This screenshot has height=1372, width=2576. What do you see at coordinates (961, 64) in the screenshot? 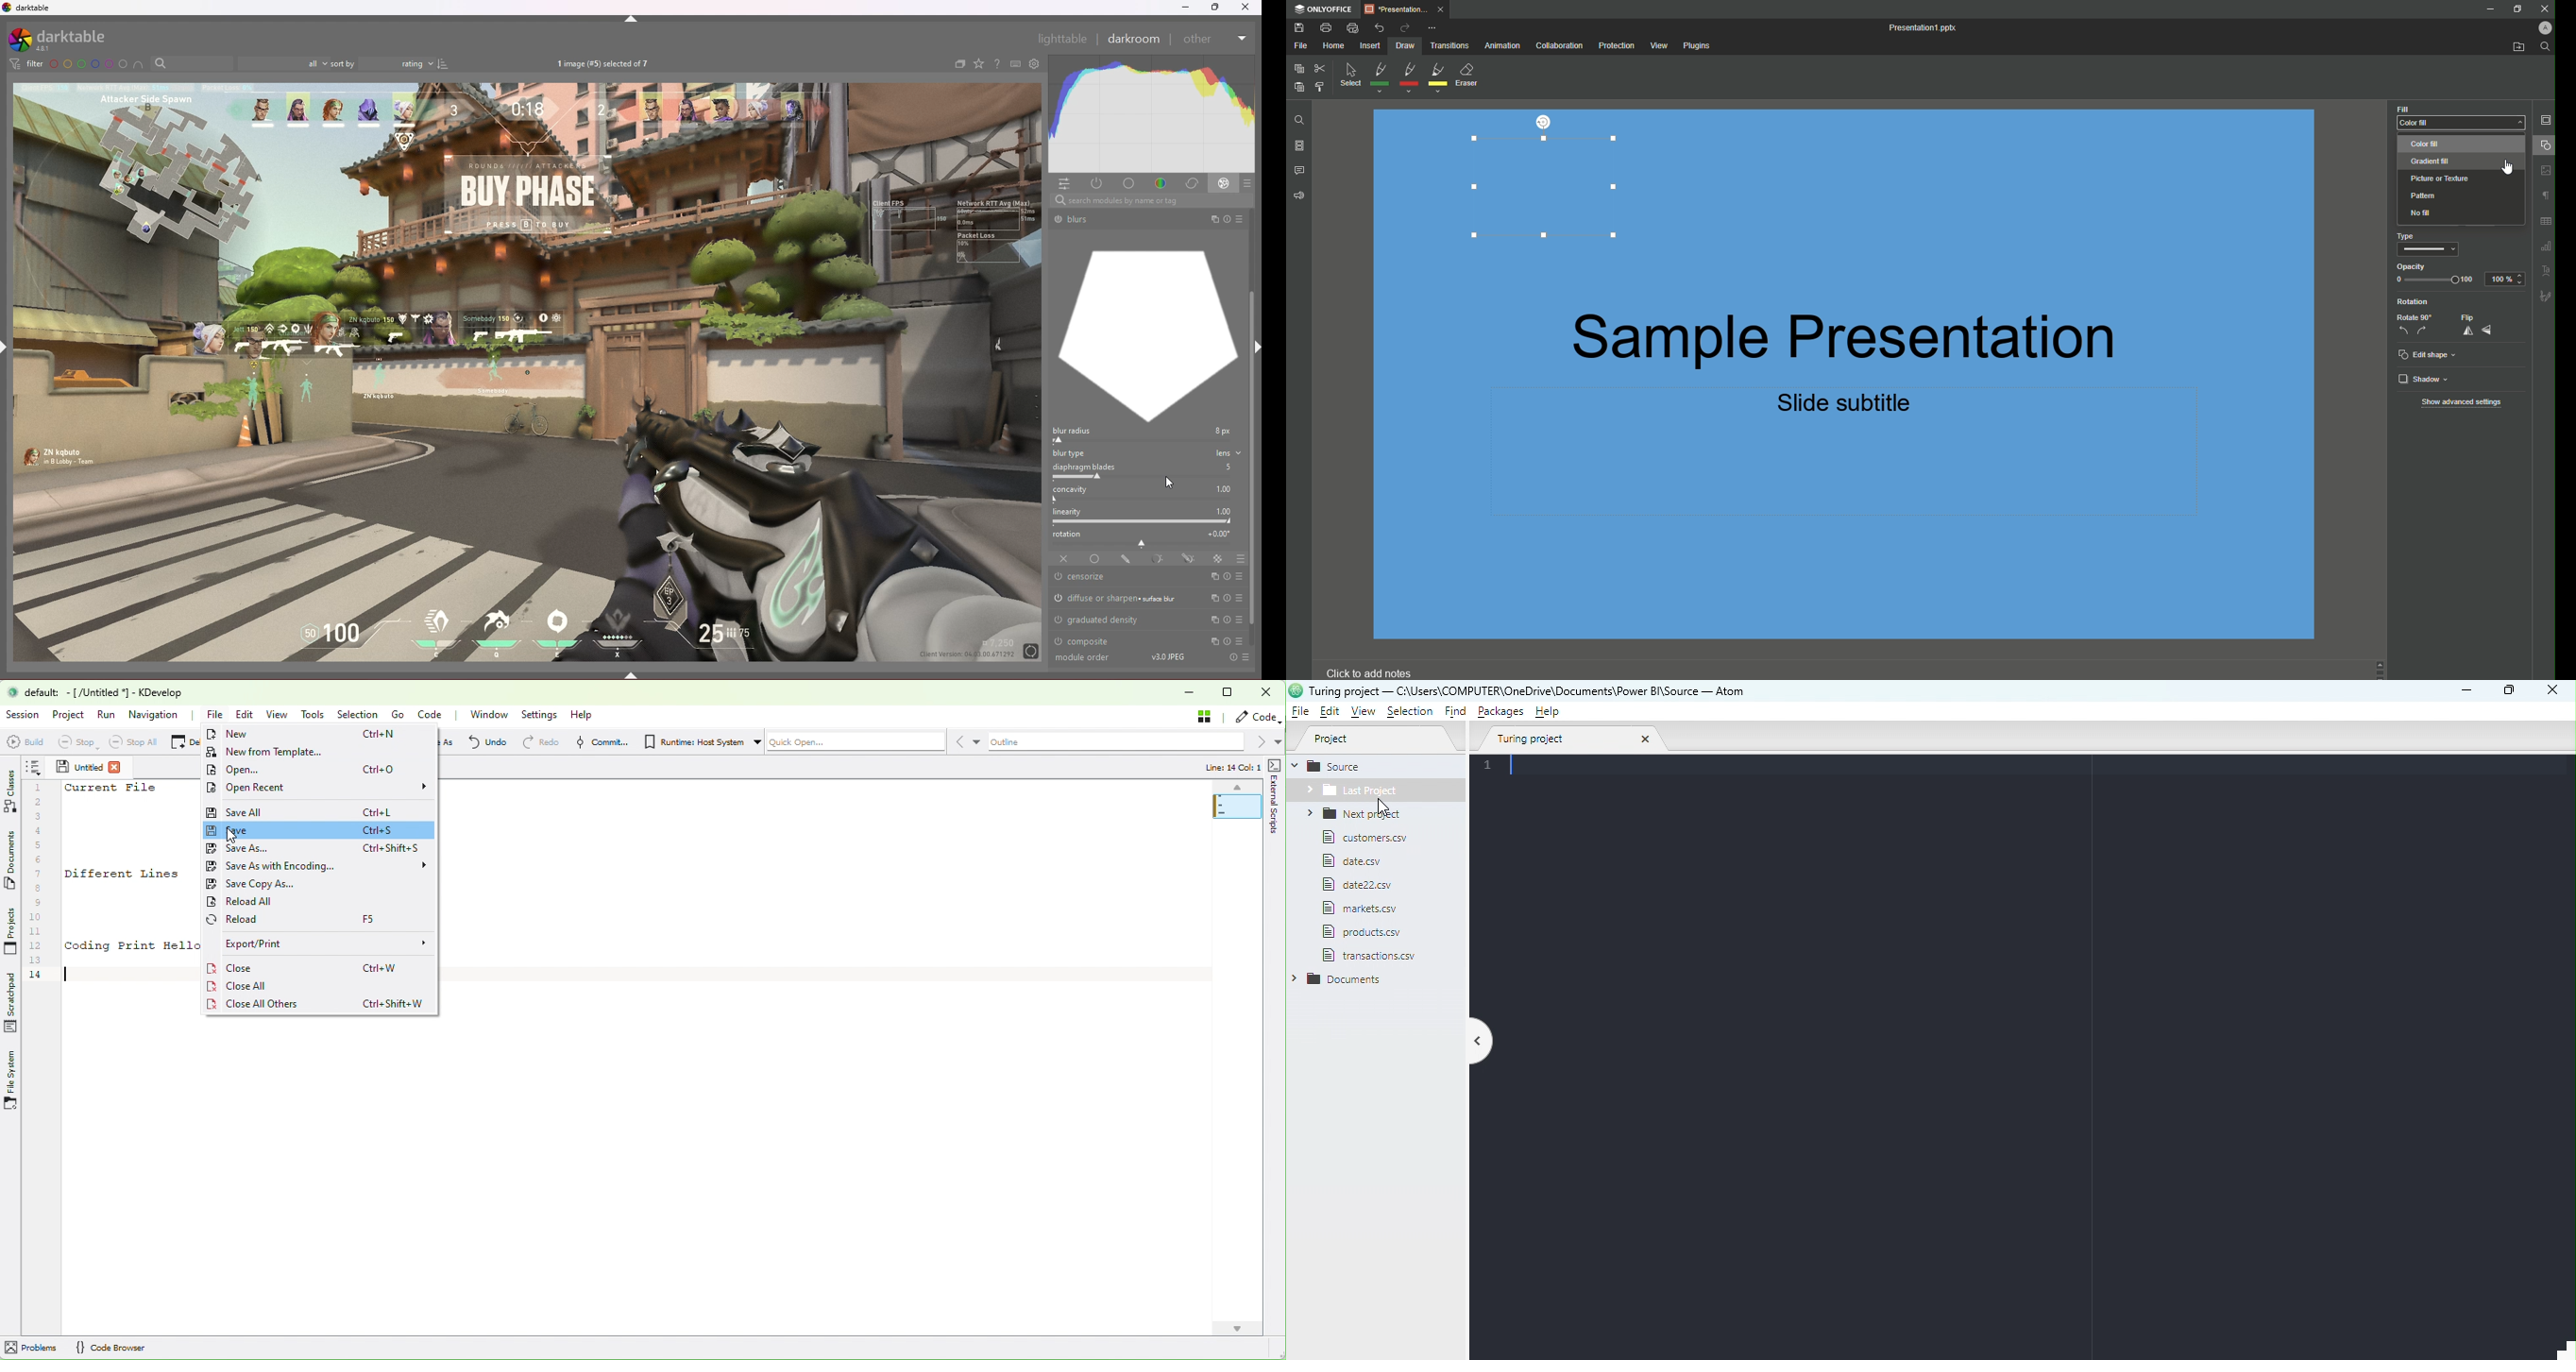
I see `create group` at bounding box center [961, 64].